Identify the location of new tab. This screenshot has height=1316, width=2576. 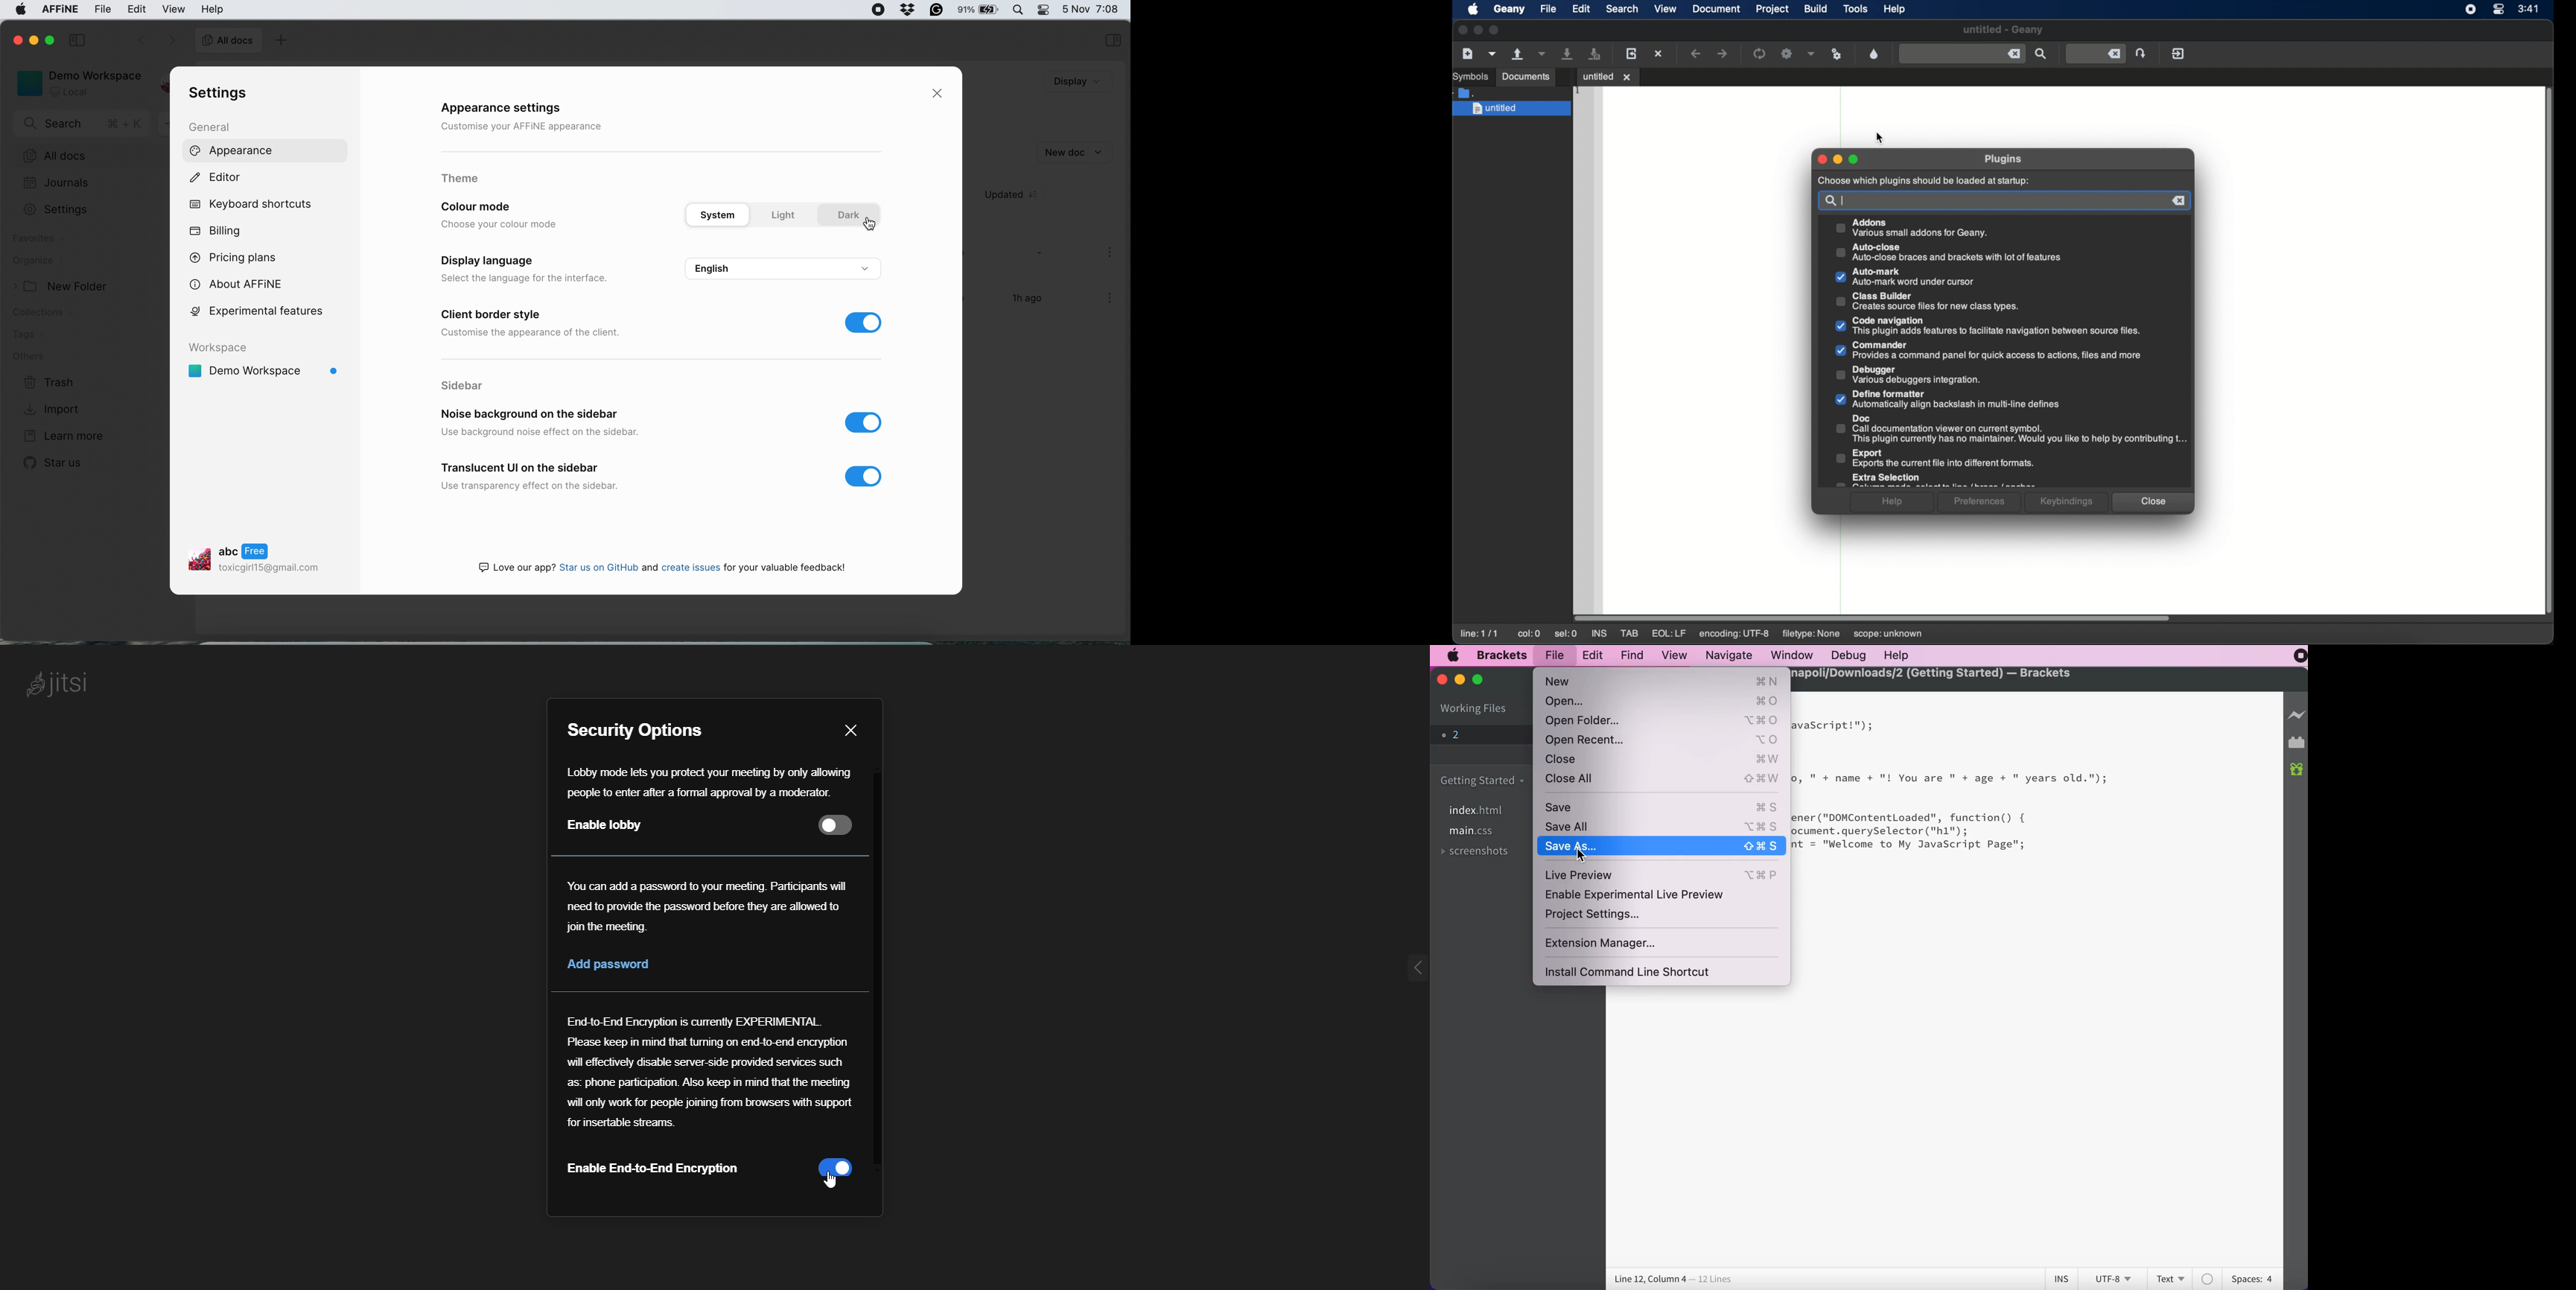
(281, 40).